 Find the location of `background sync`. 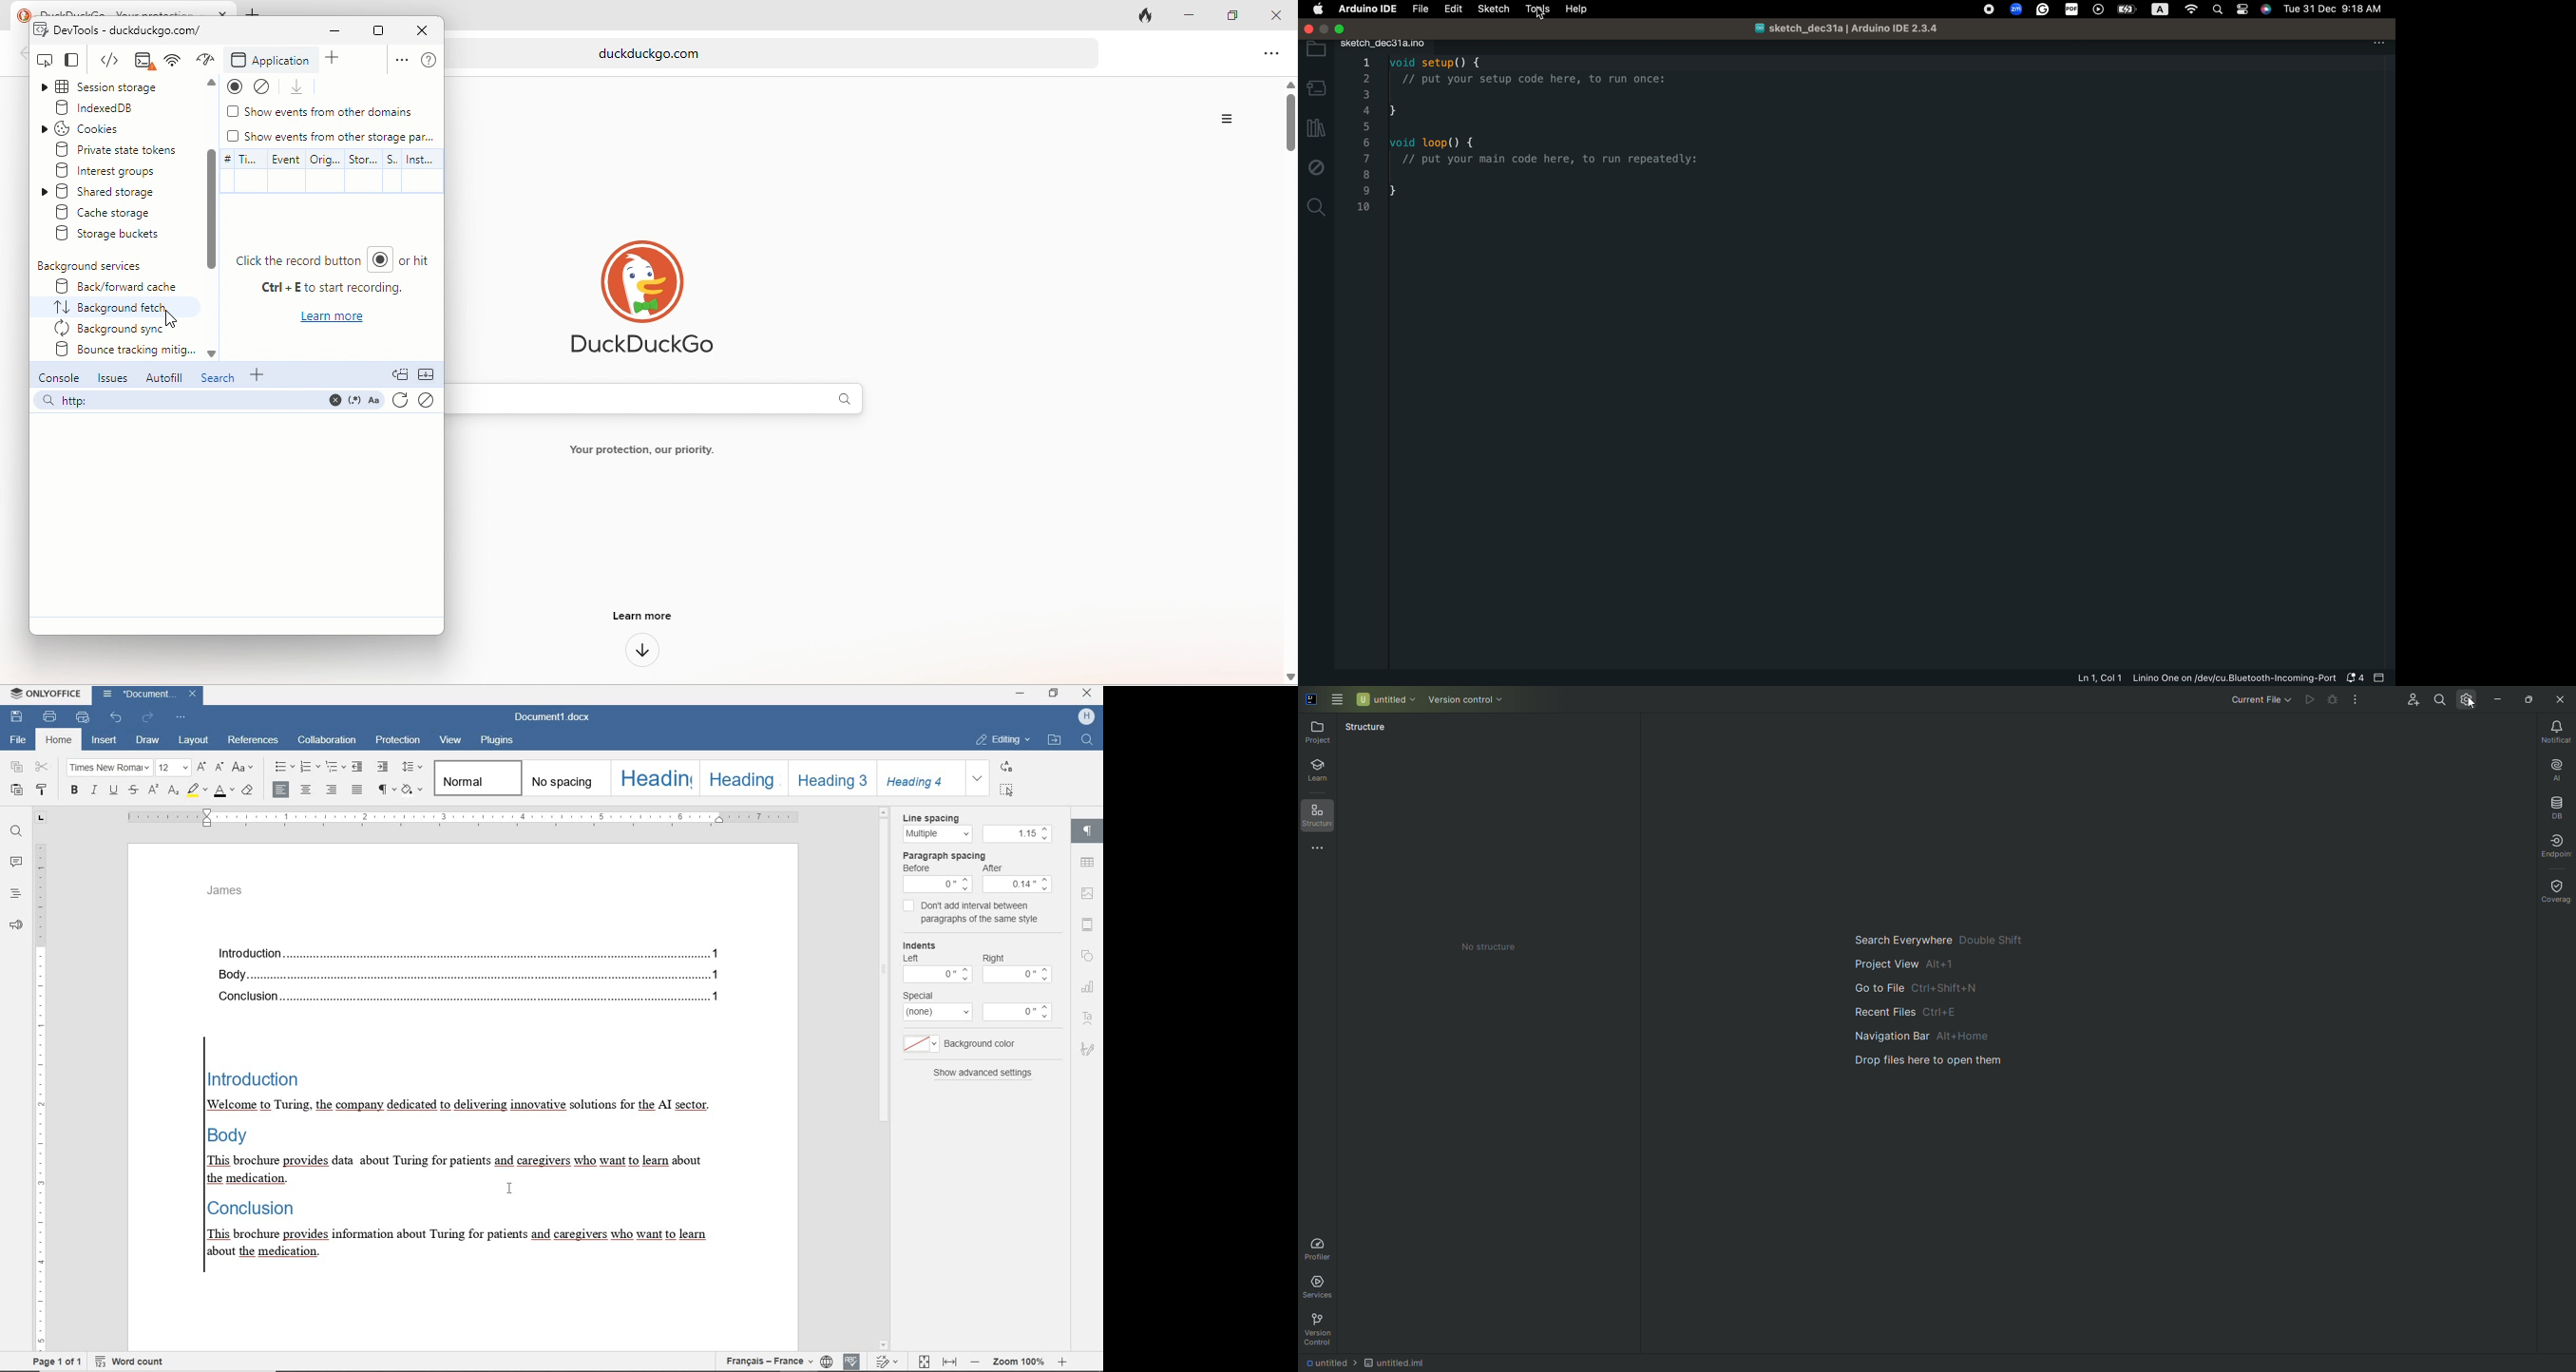

background sync is located at coordinates (114, 329).